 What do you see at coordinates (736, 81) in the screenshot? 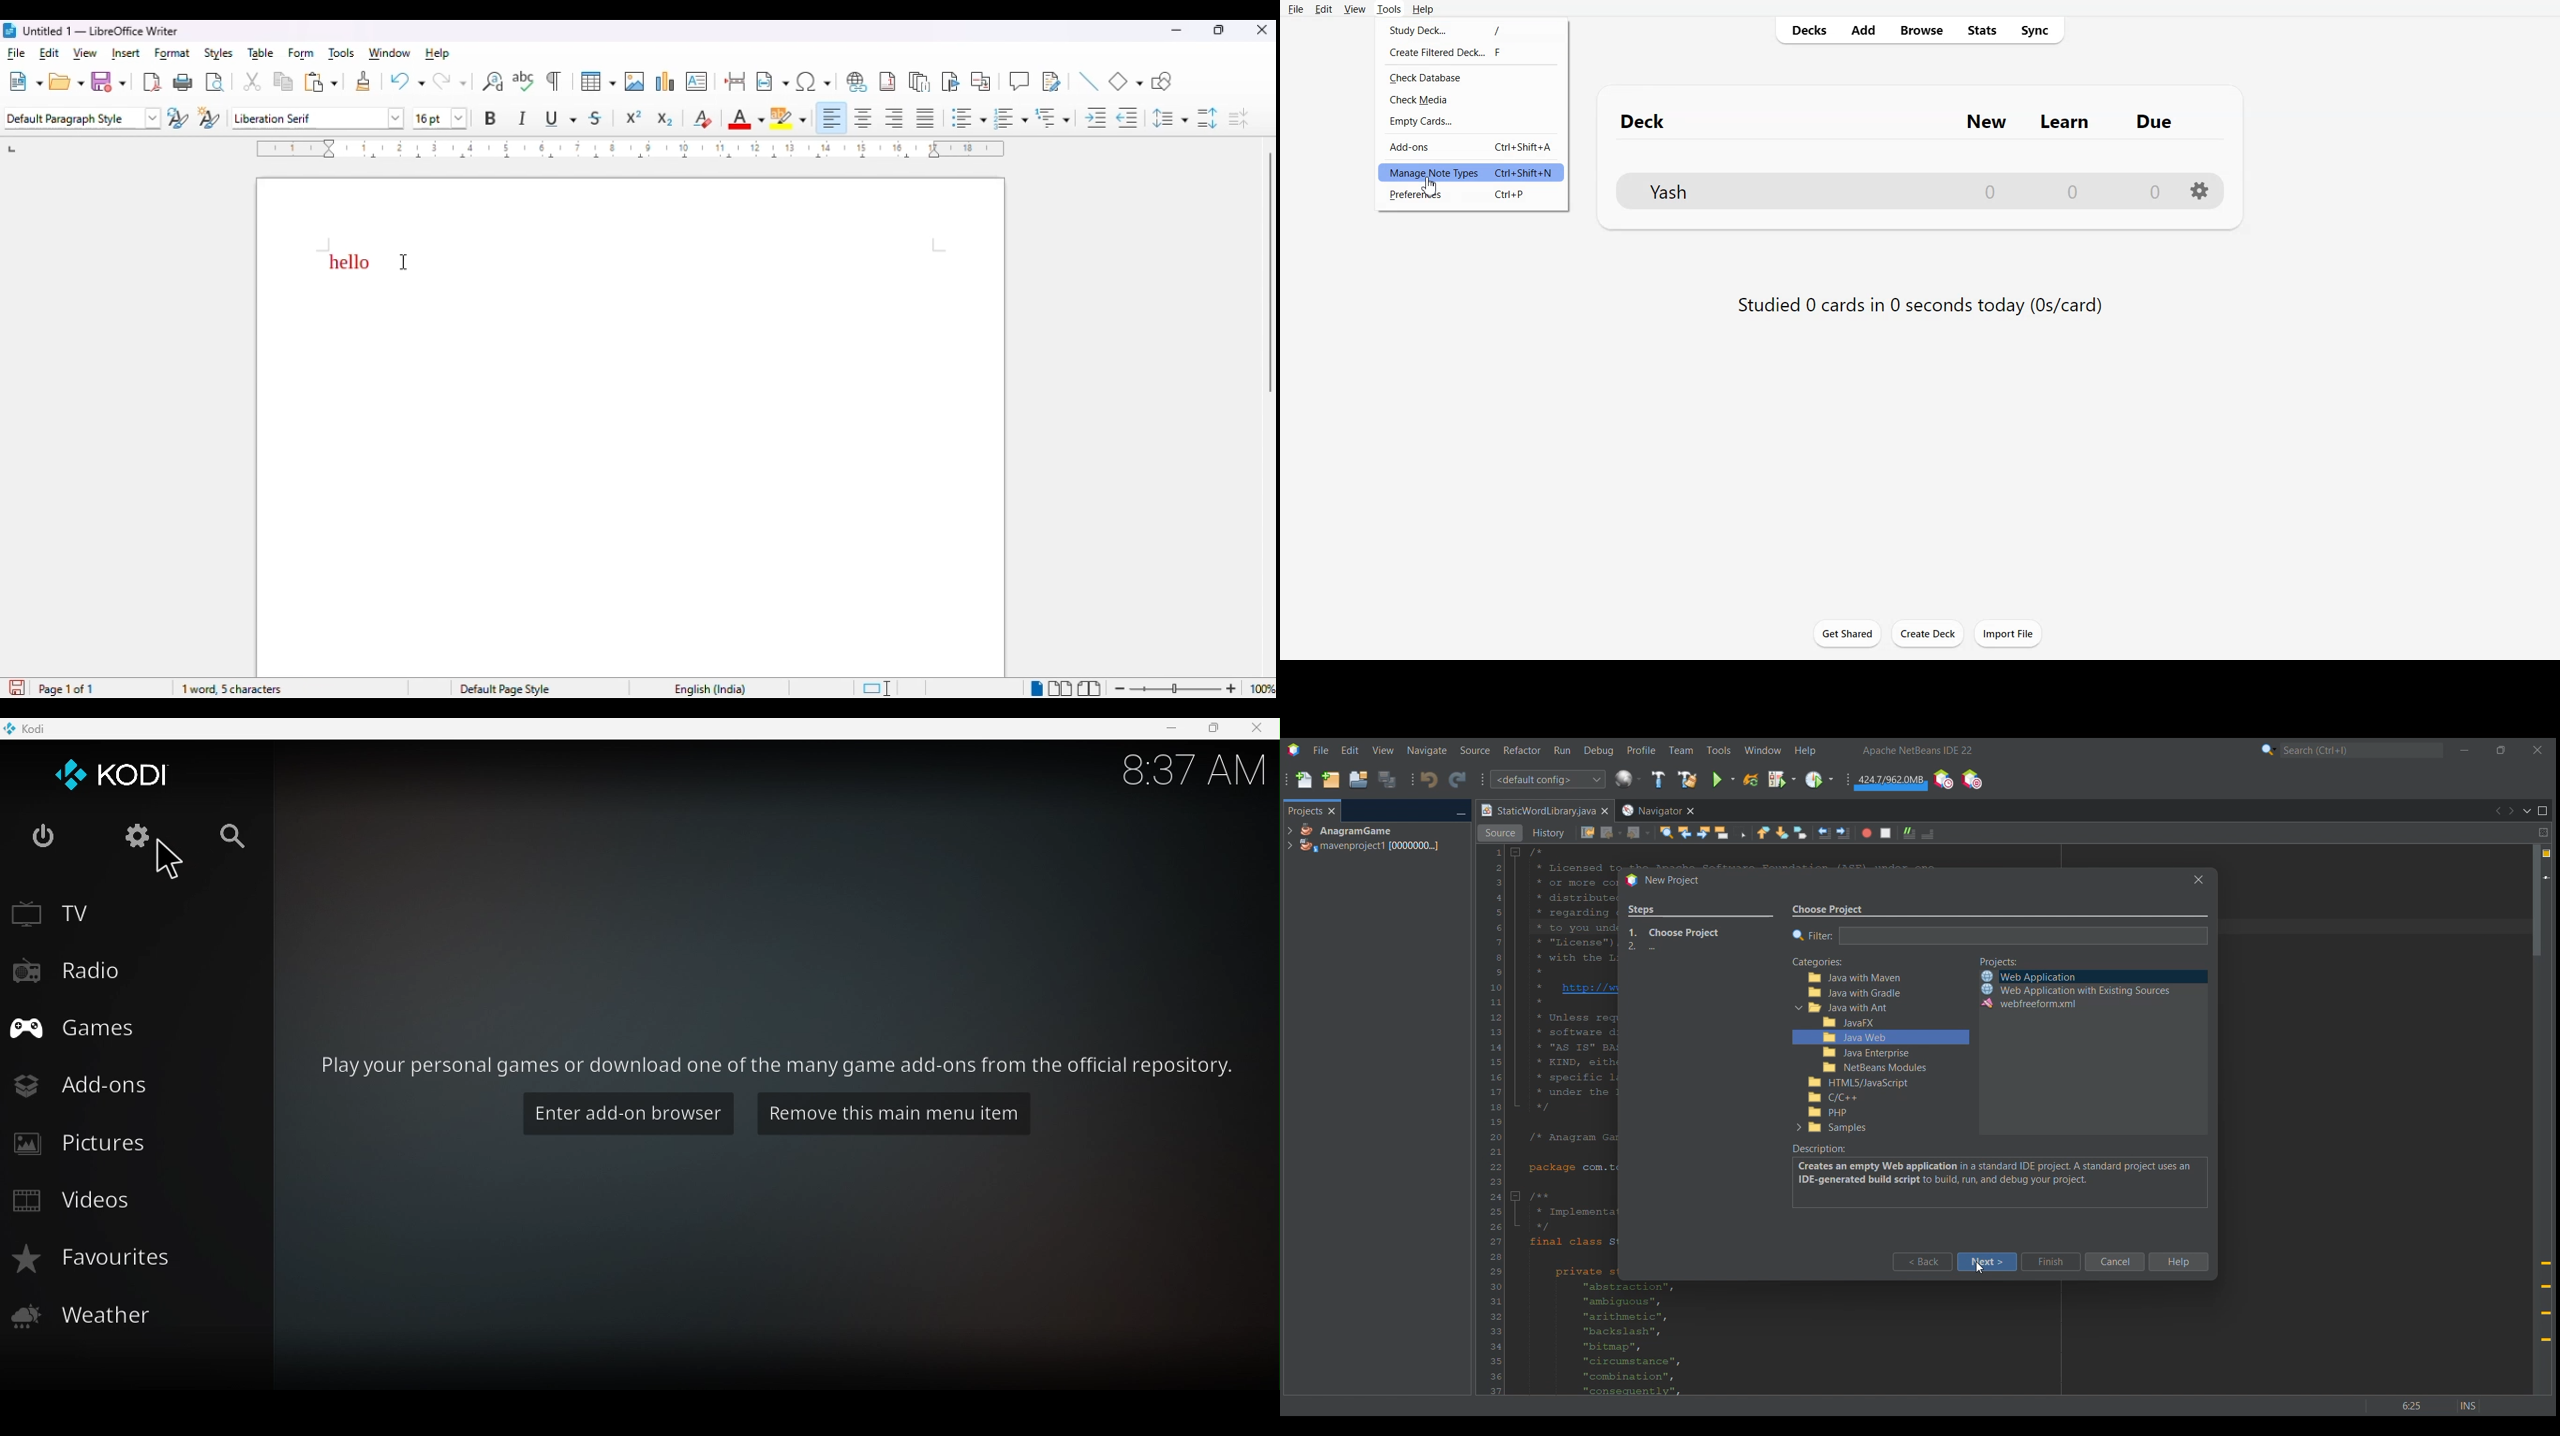
I see `insert page break` at bounding box center [736, 81].